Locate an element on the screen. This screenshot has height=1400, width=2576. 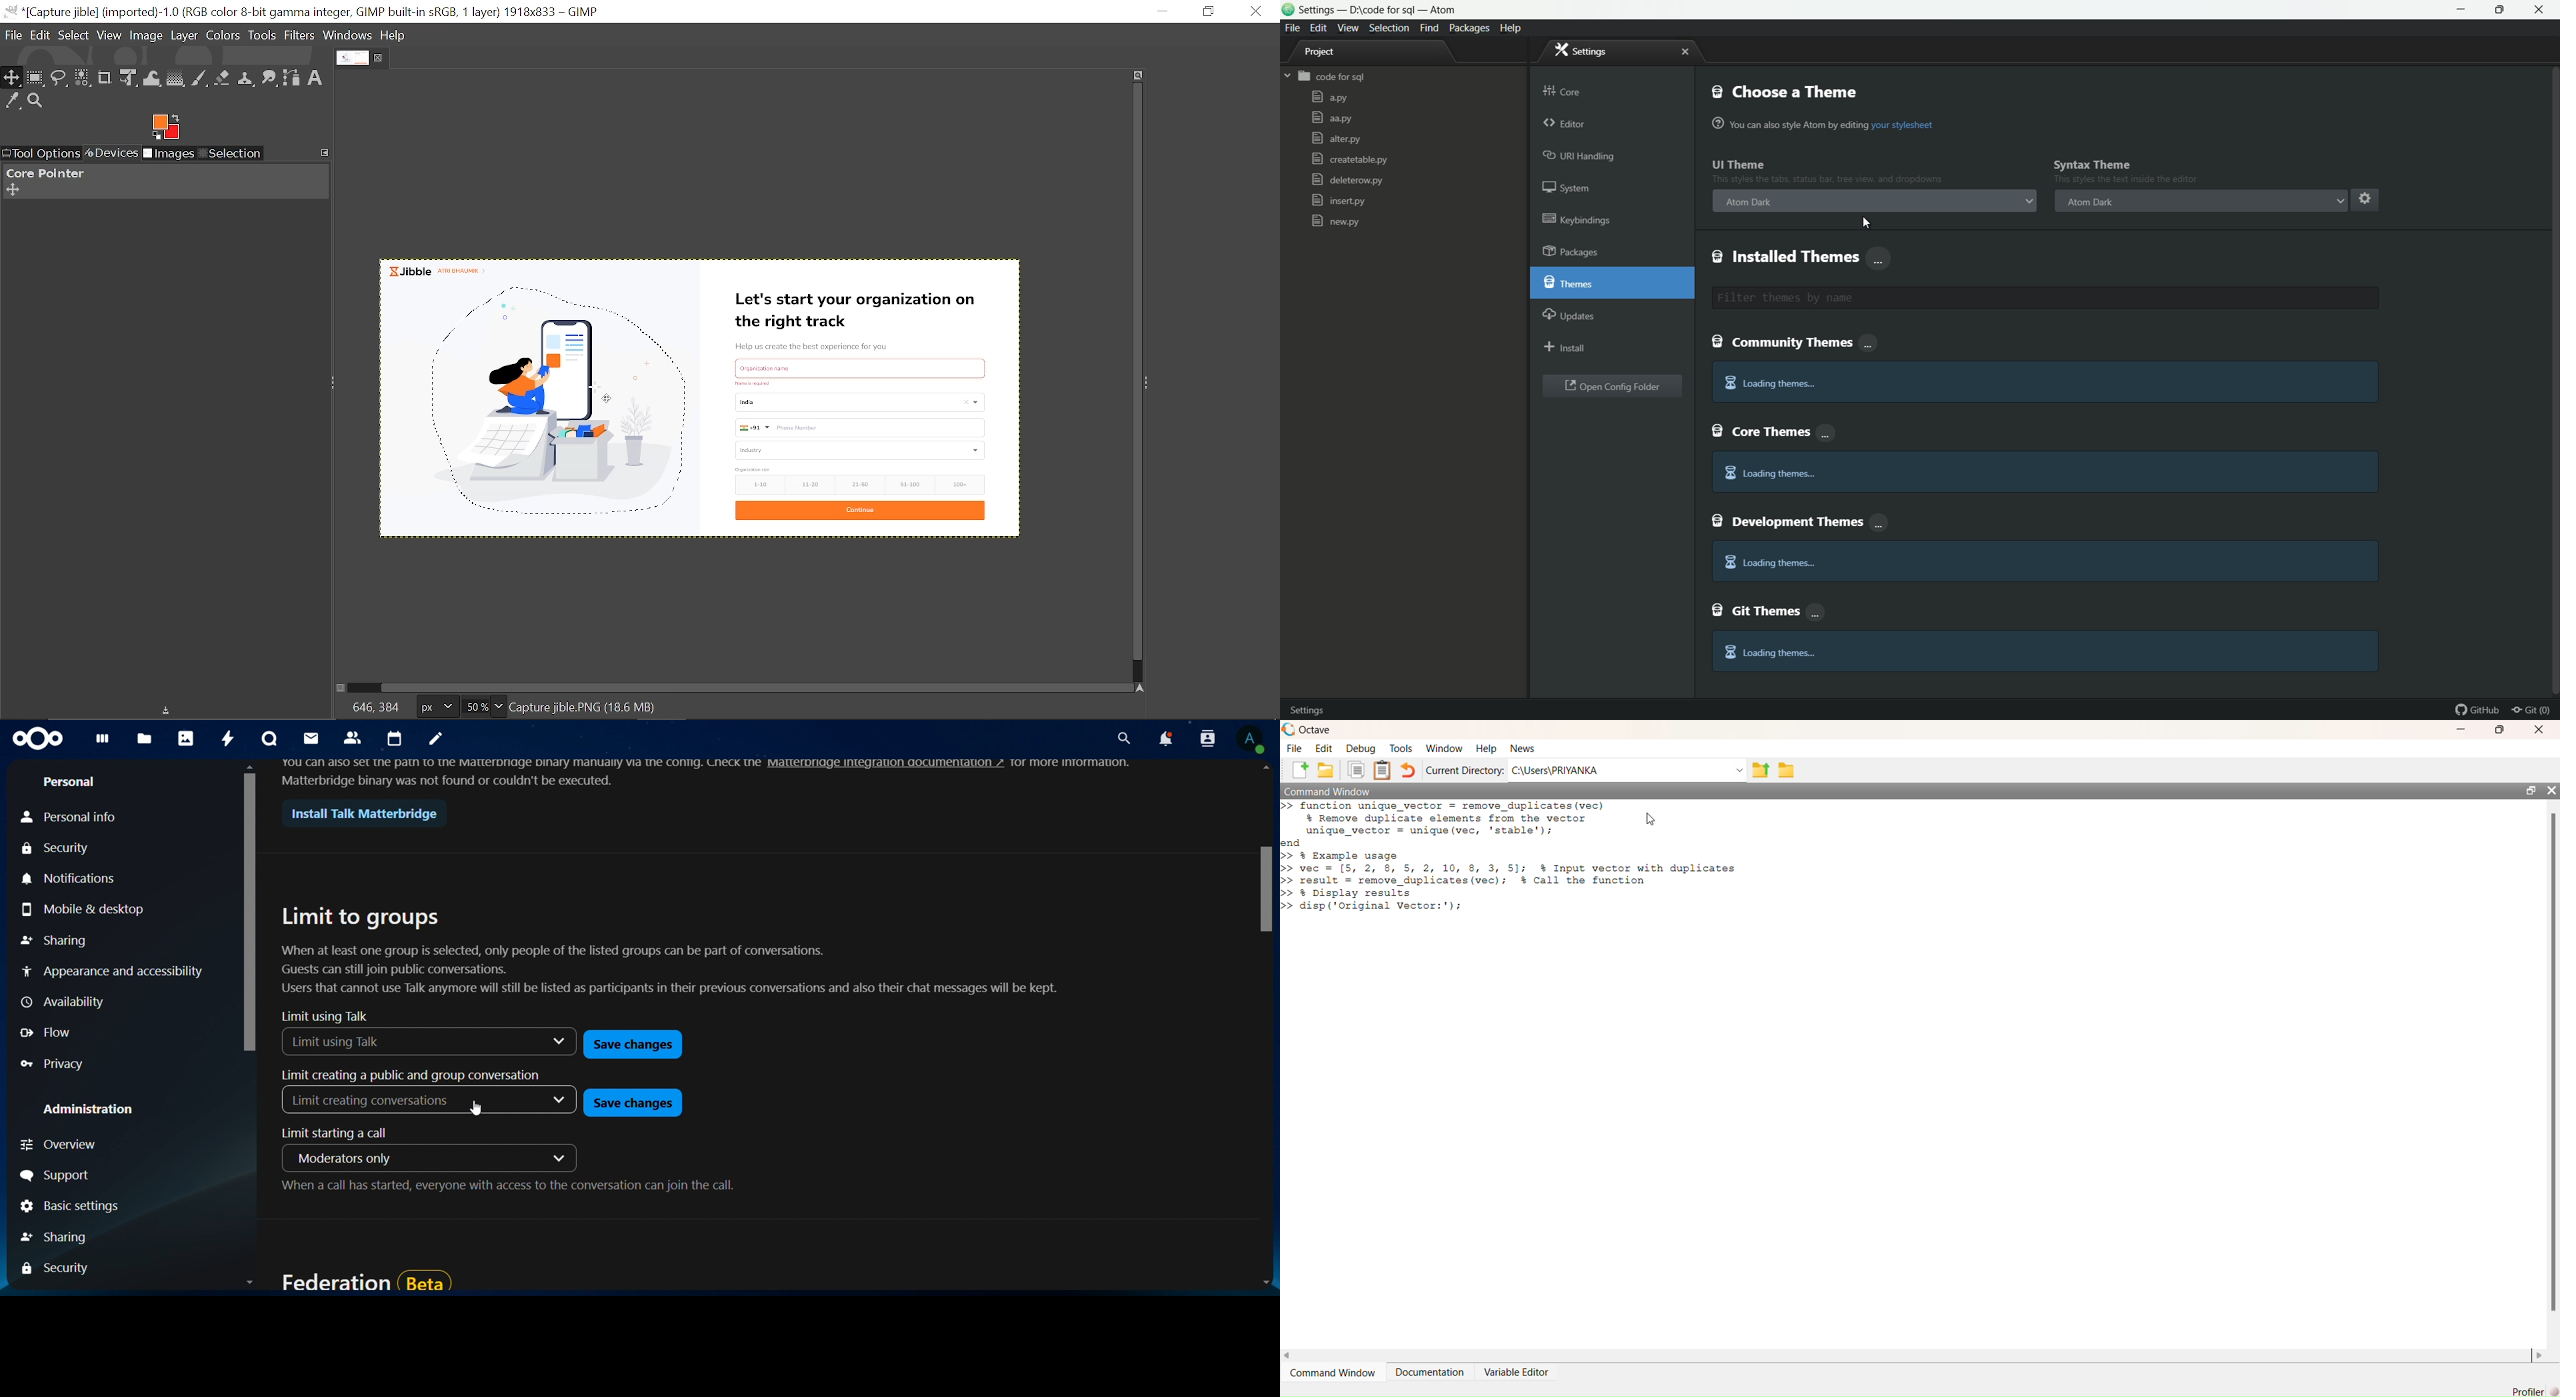
Security is located at coordinates (59, 847).